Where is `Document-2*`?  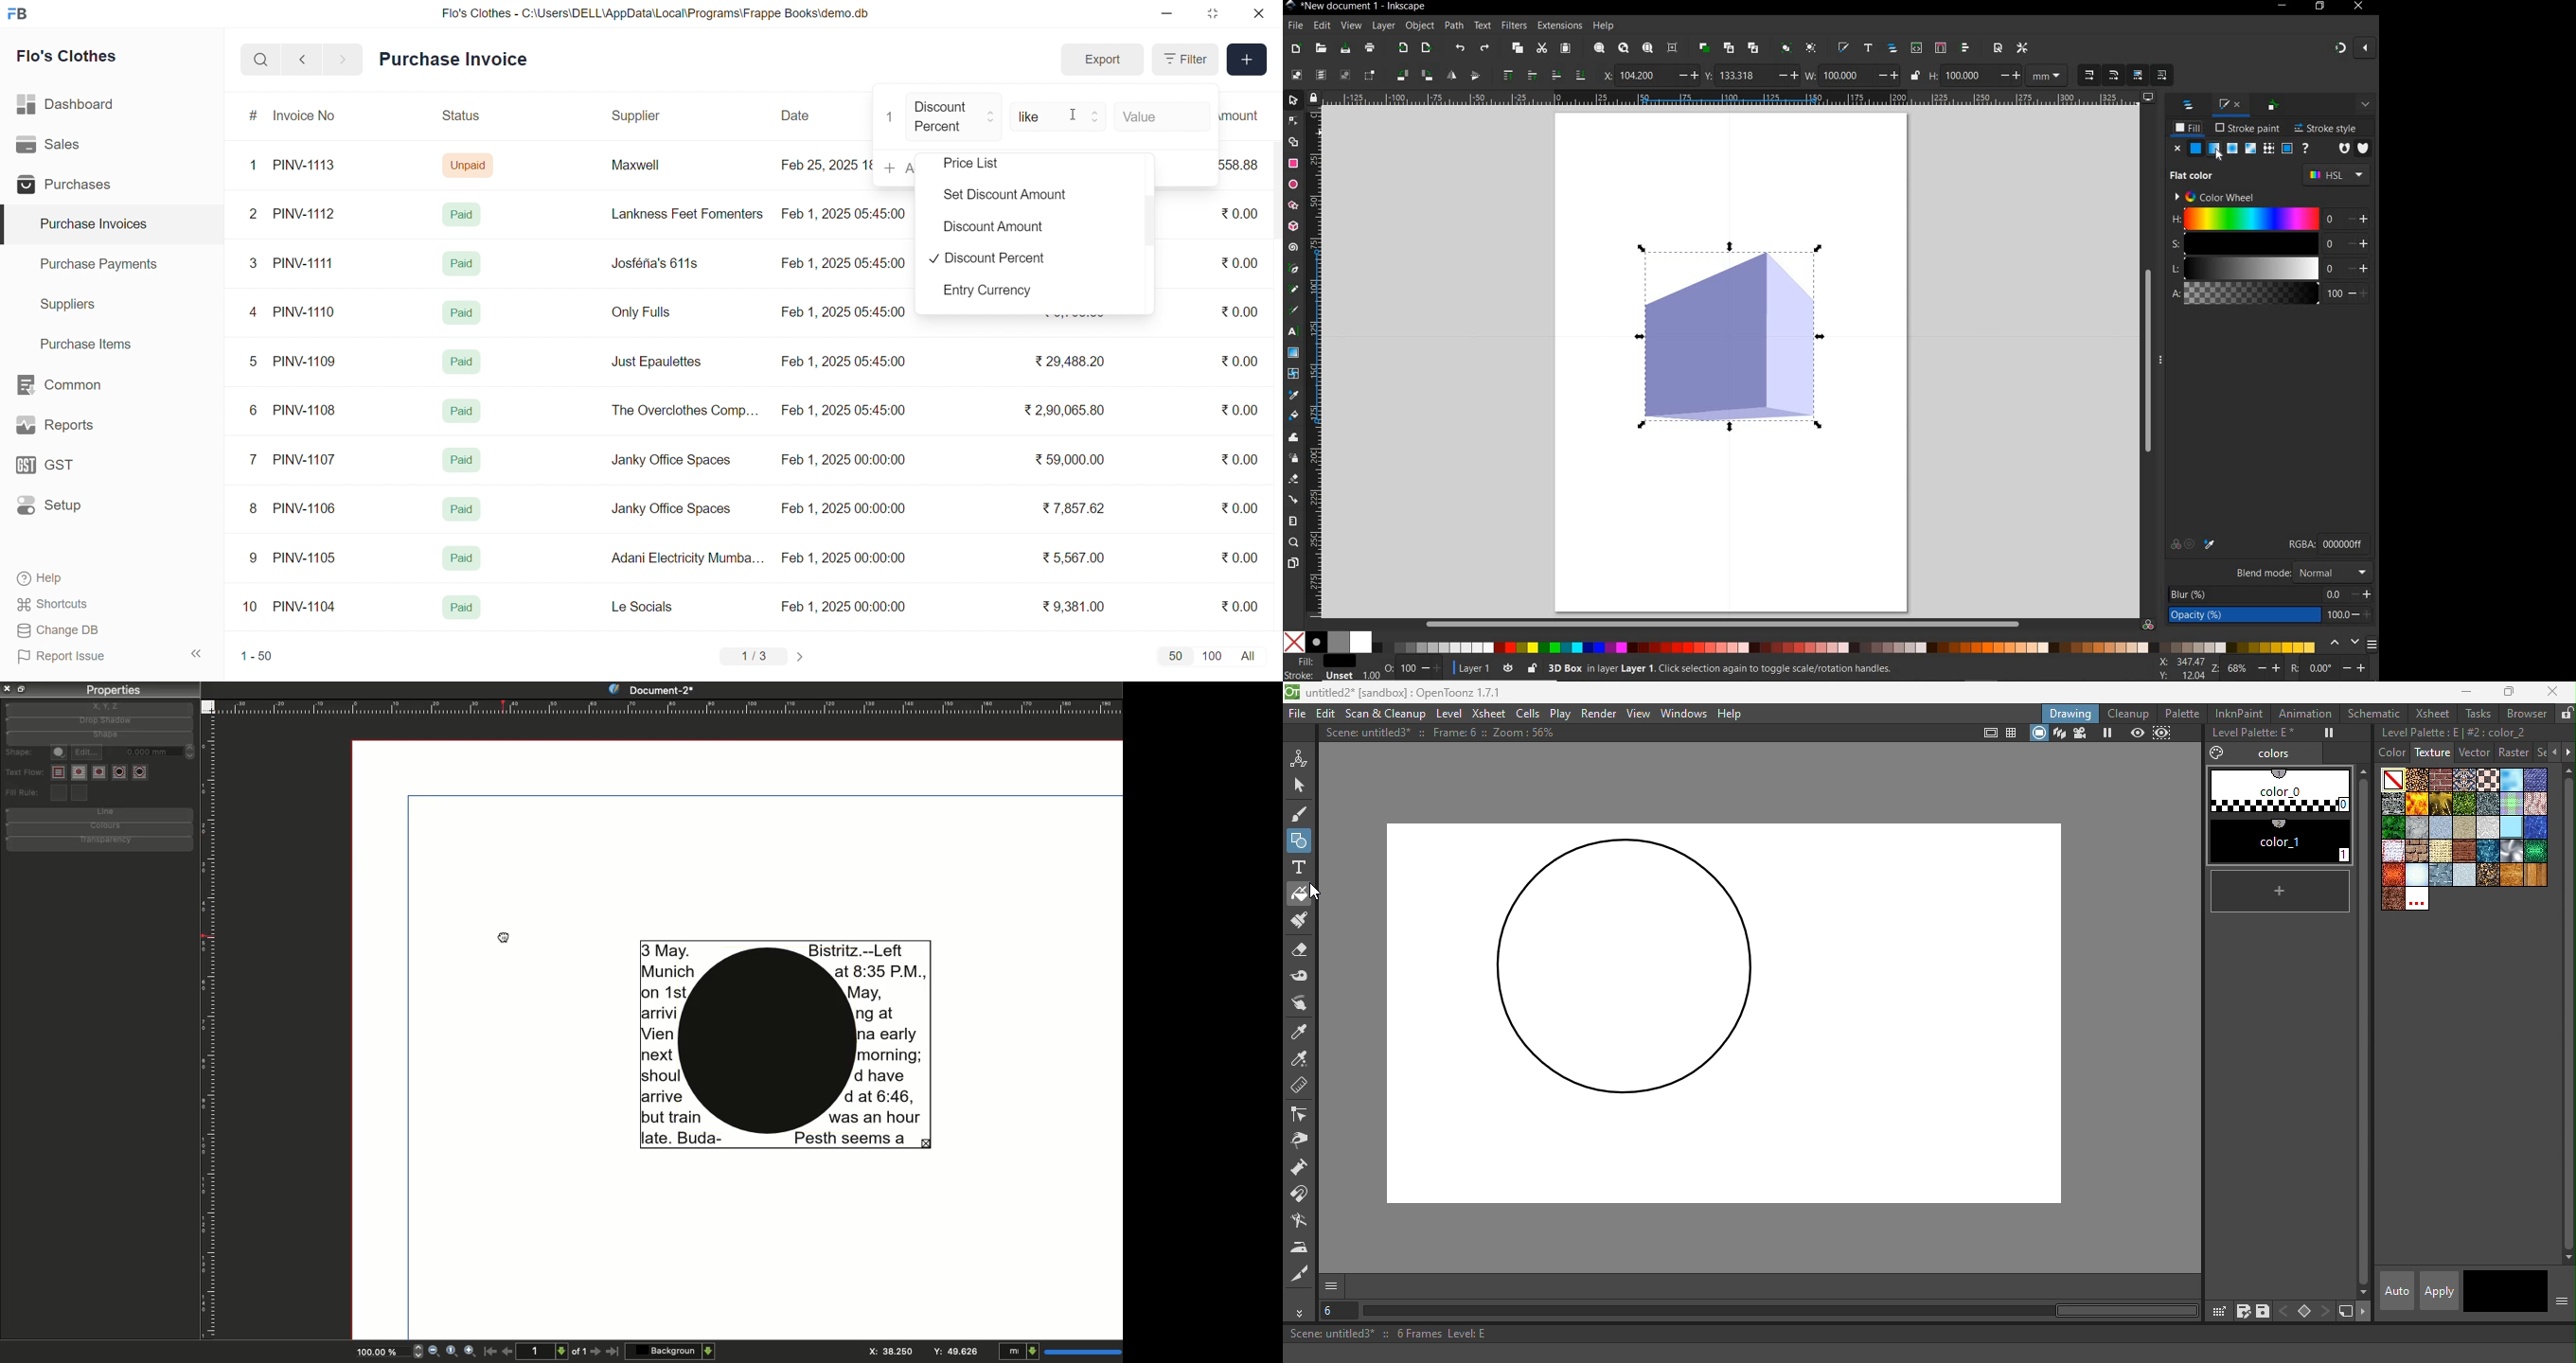 Document-2* is located at coordinates (650, 689).